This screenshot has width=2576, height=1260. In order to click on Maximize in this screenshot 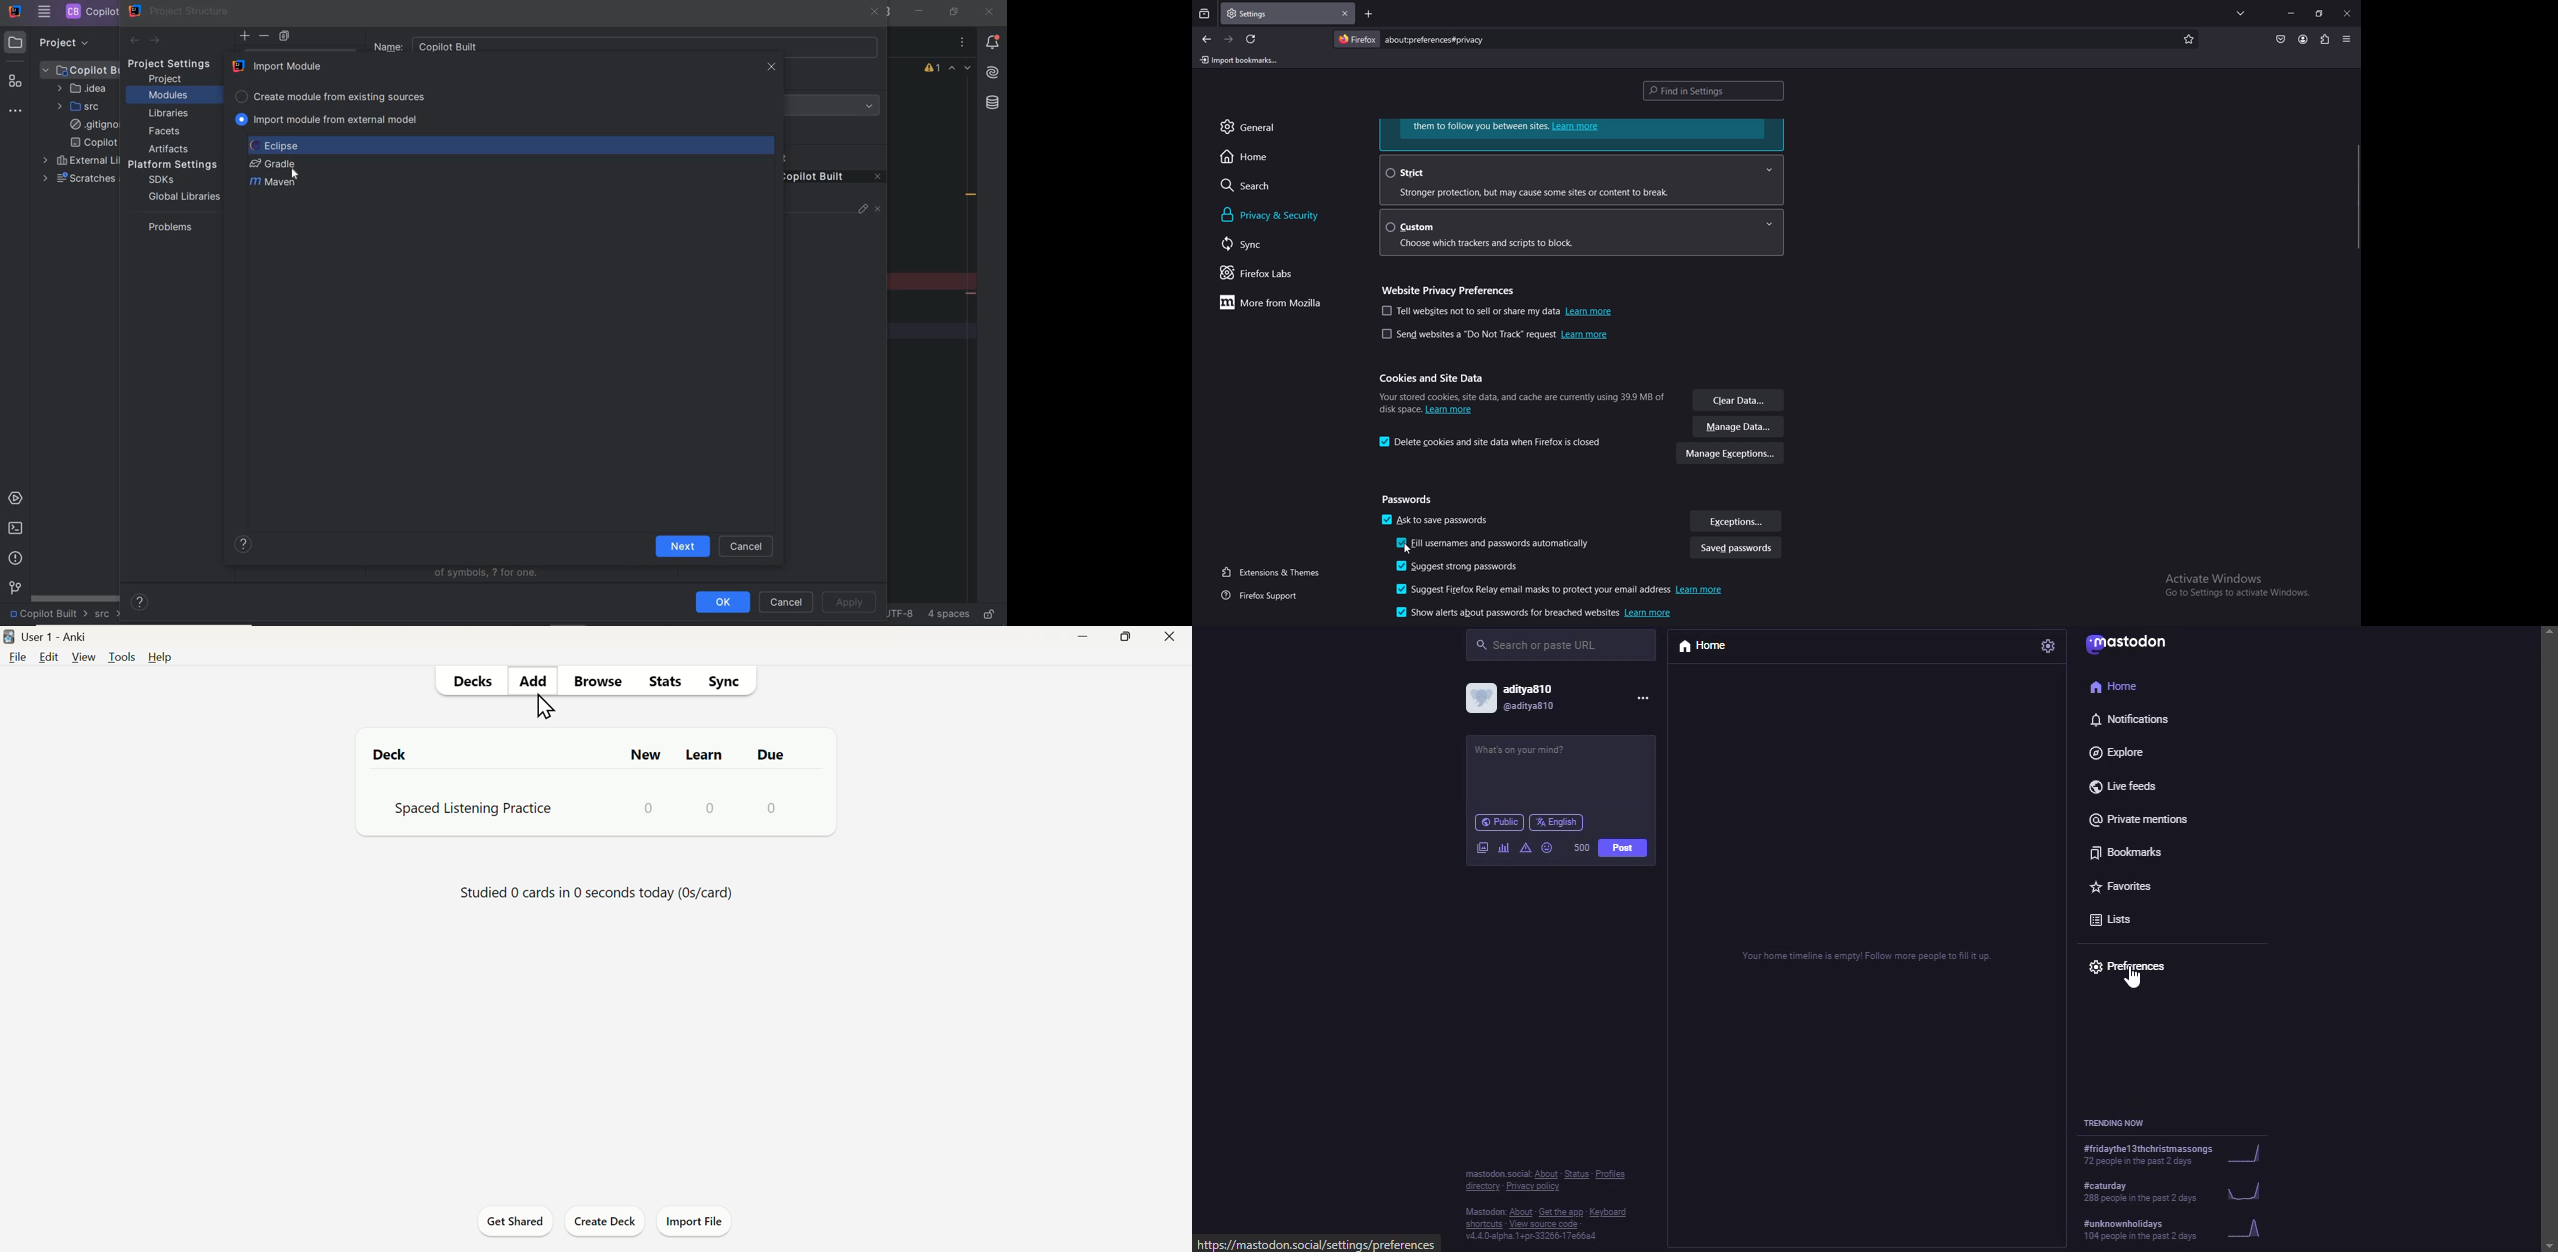, I will do `click(1129, 638)`.